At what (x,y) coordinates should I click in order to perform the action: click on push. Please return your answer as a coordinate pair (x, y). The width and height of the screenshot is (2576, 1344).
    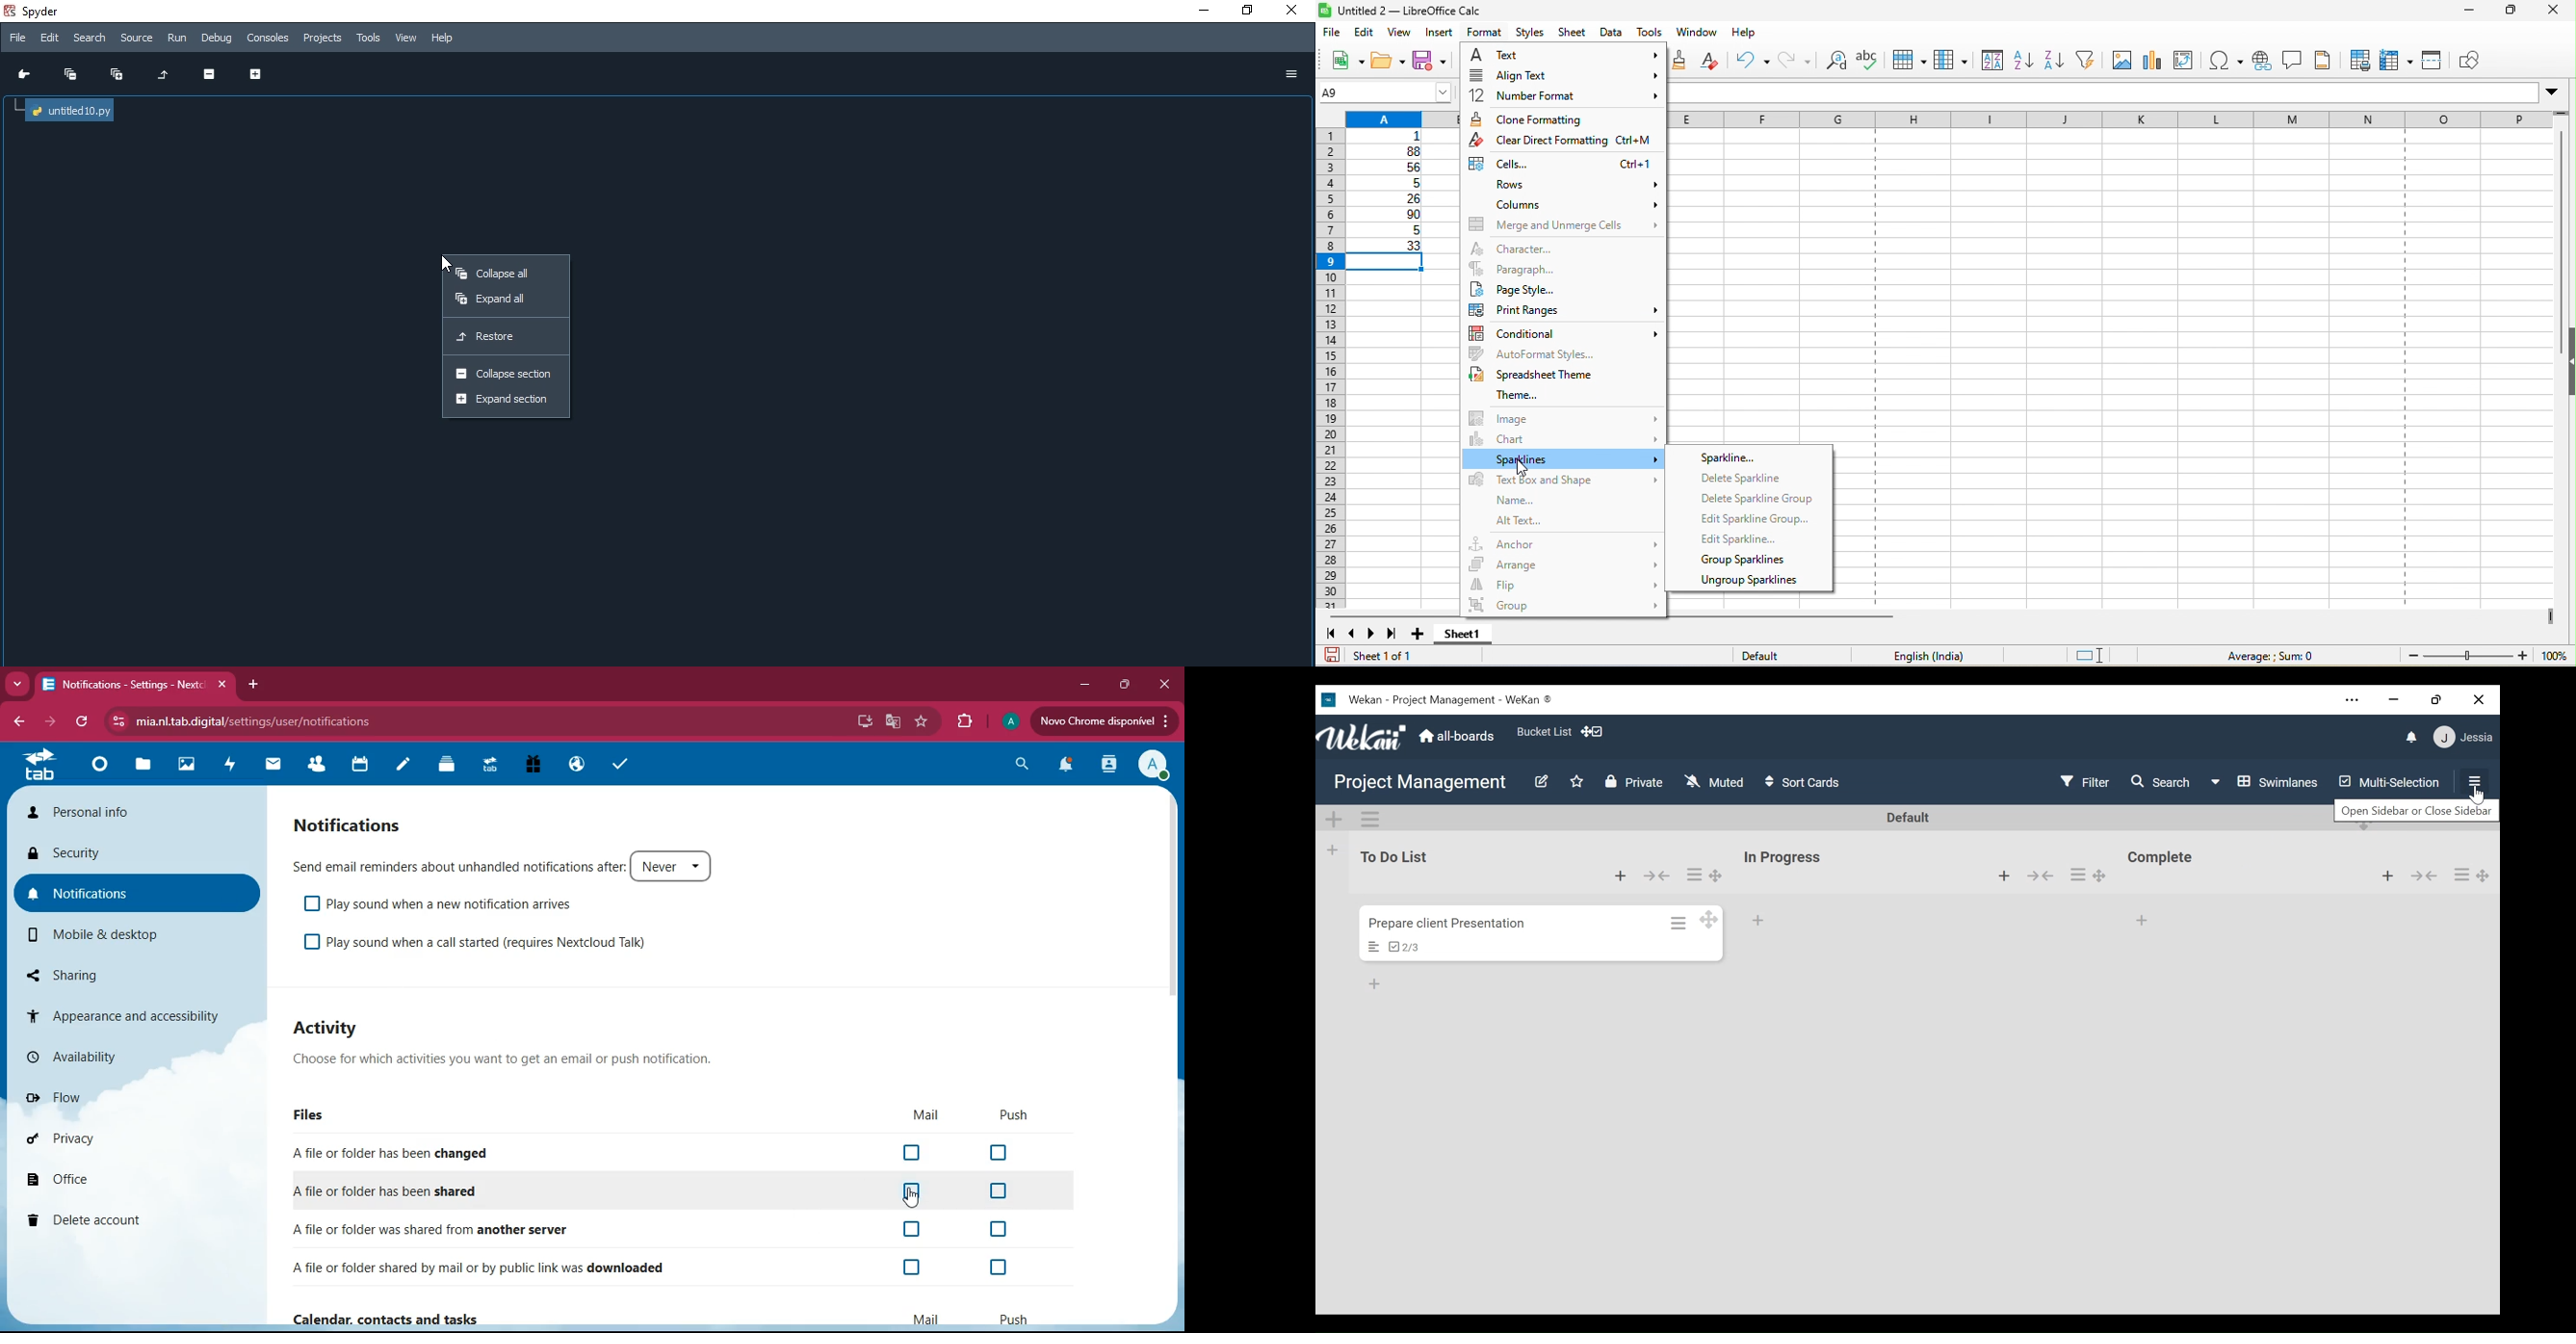
    Looking at the image, I should click on (1014, 1113).